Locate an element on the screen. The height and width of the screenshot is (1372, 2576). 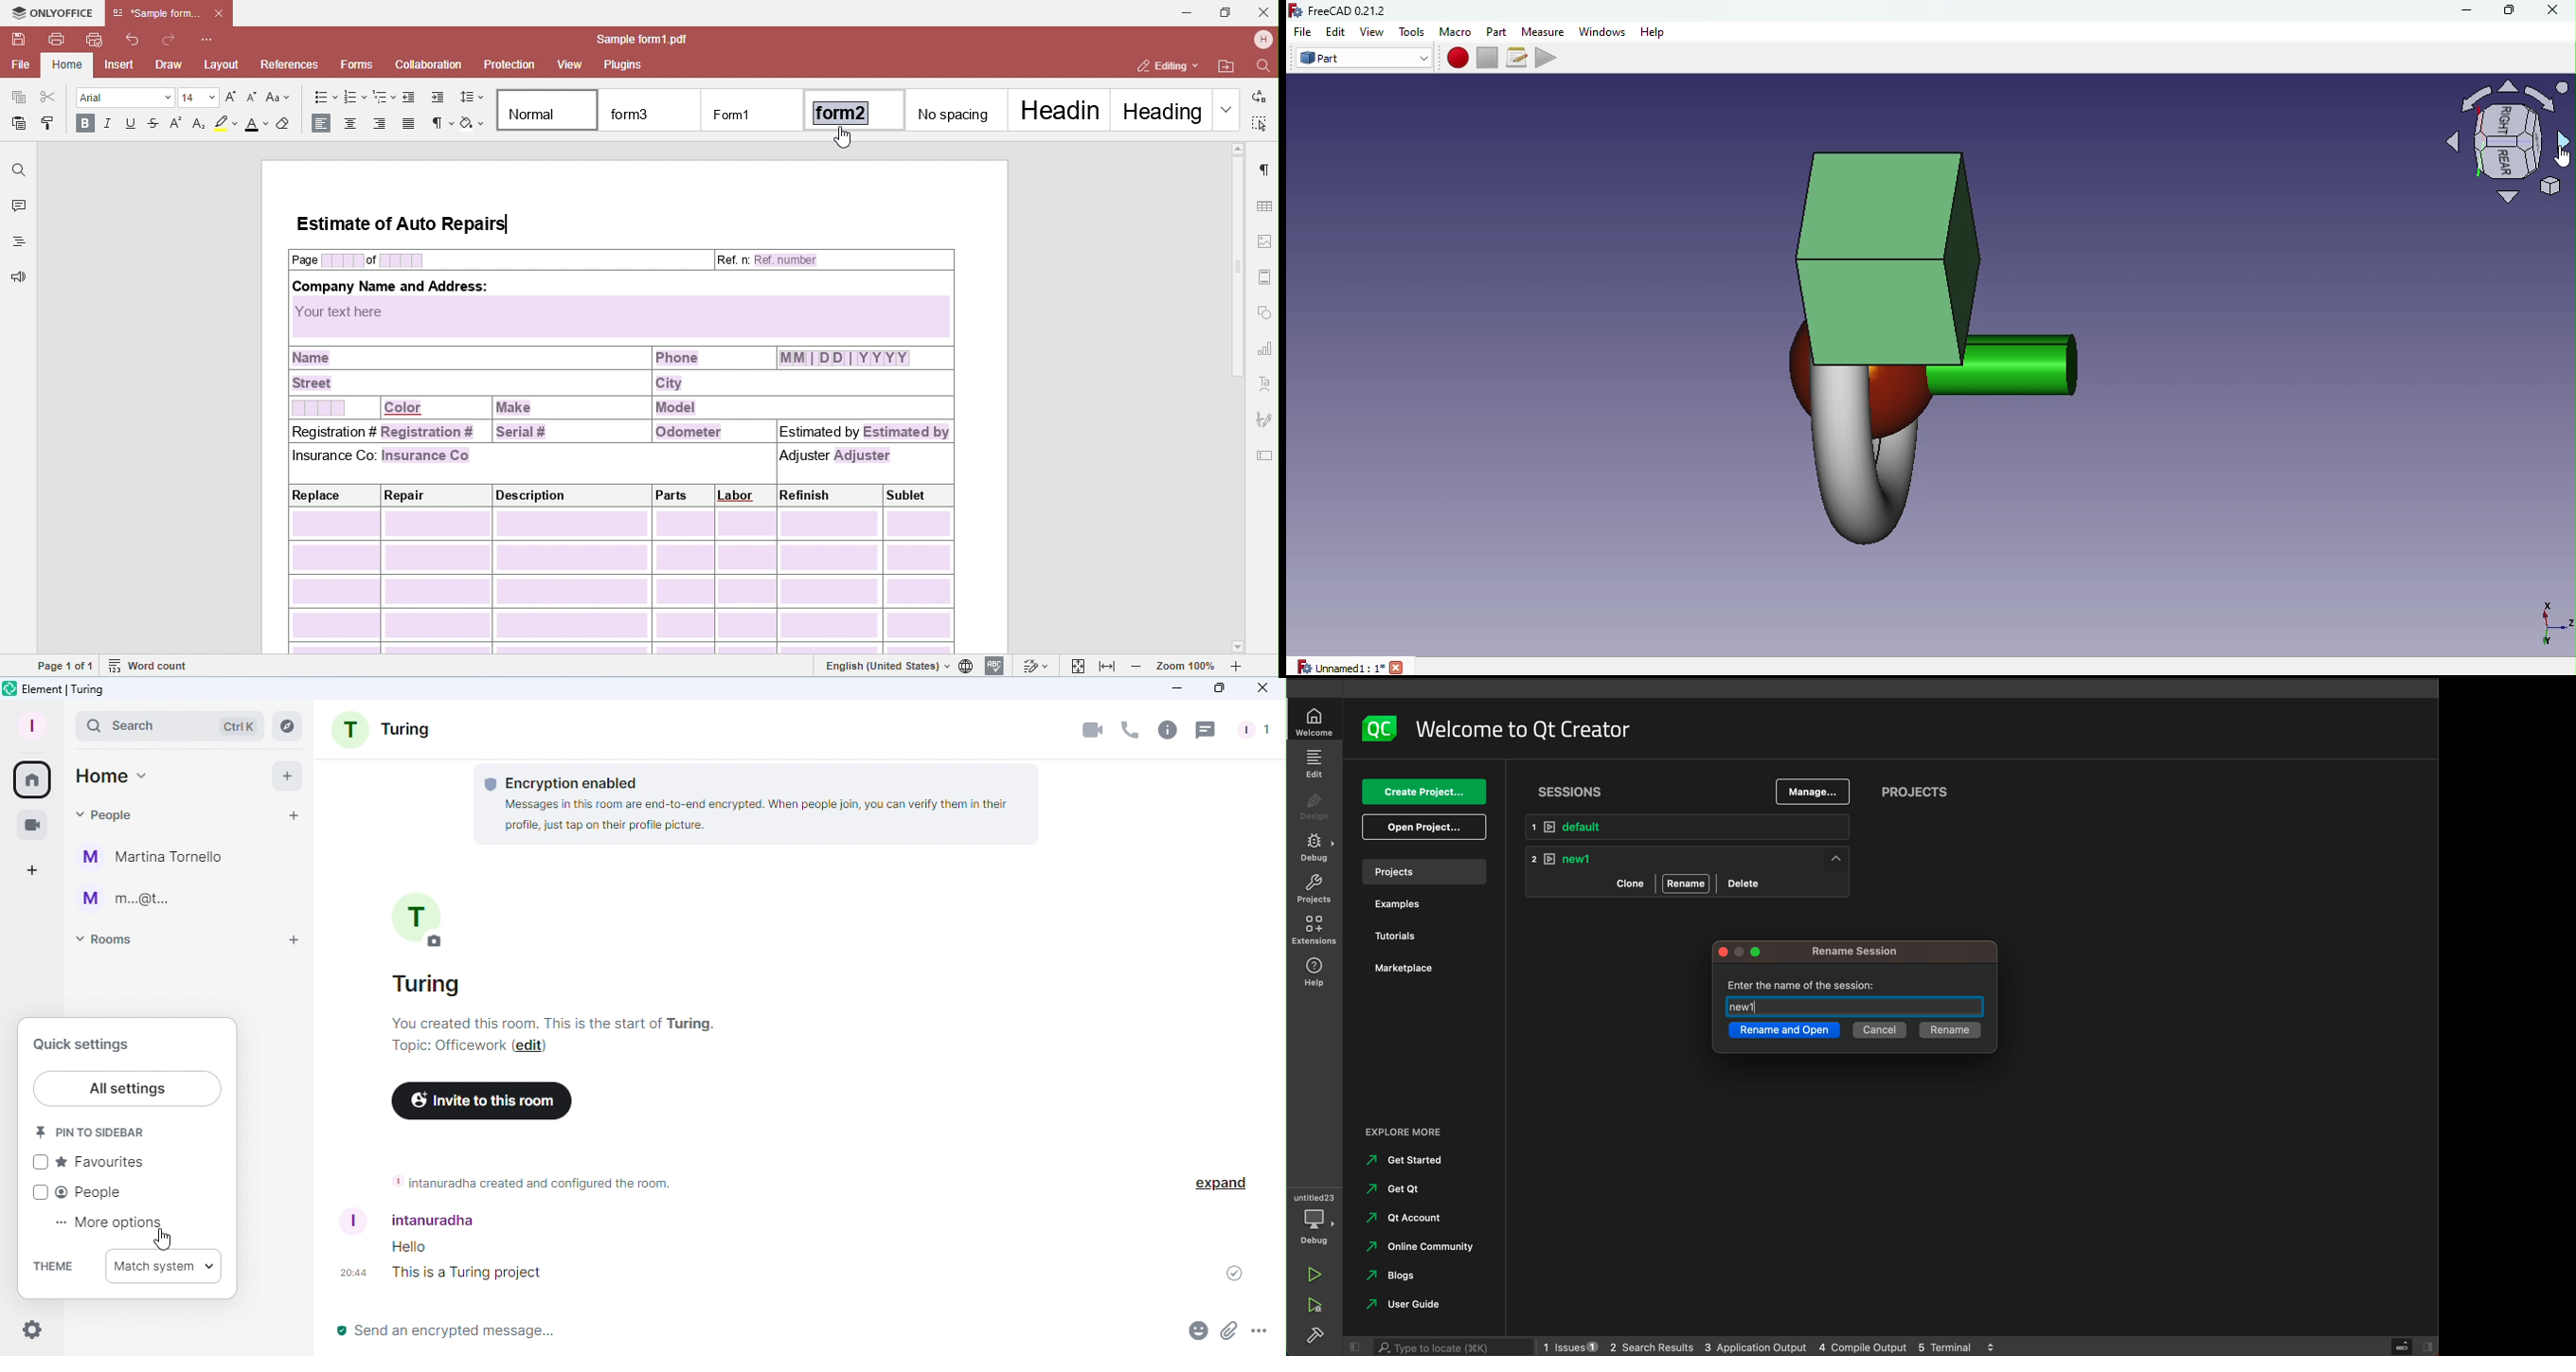
extension is located at coordinates (1315, 927).